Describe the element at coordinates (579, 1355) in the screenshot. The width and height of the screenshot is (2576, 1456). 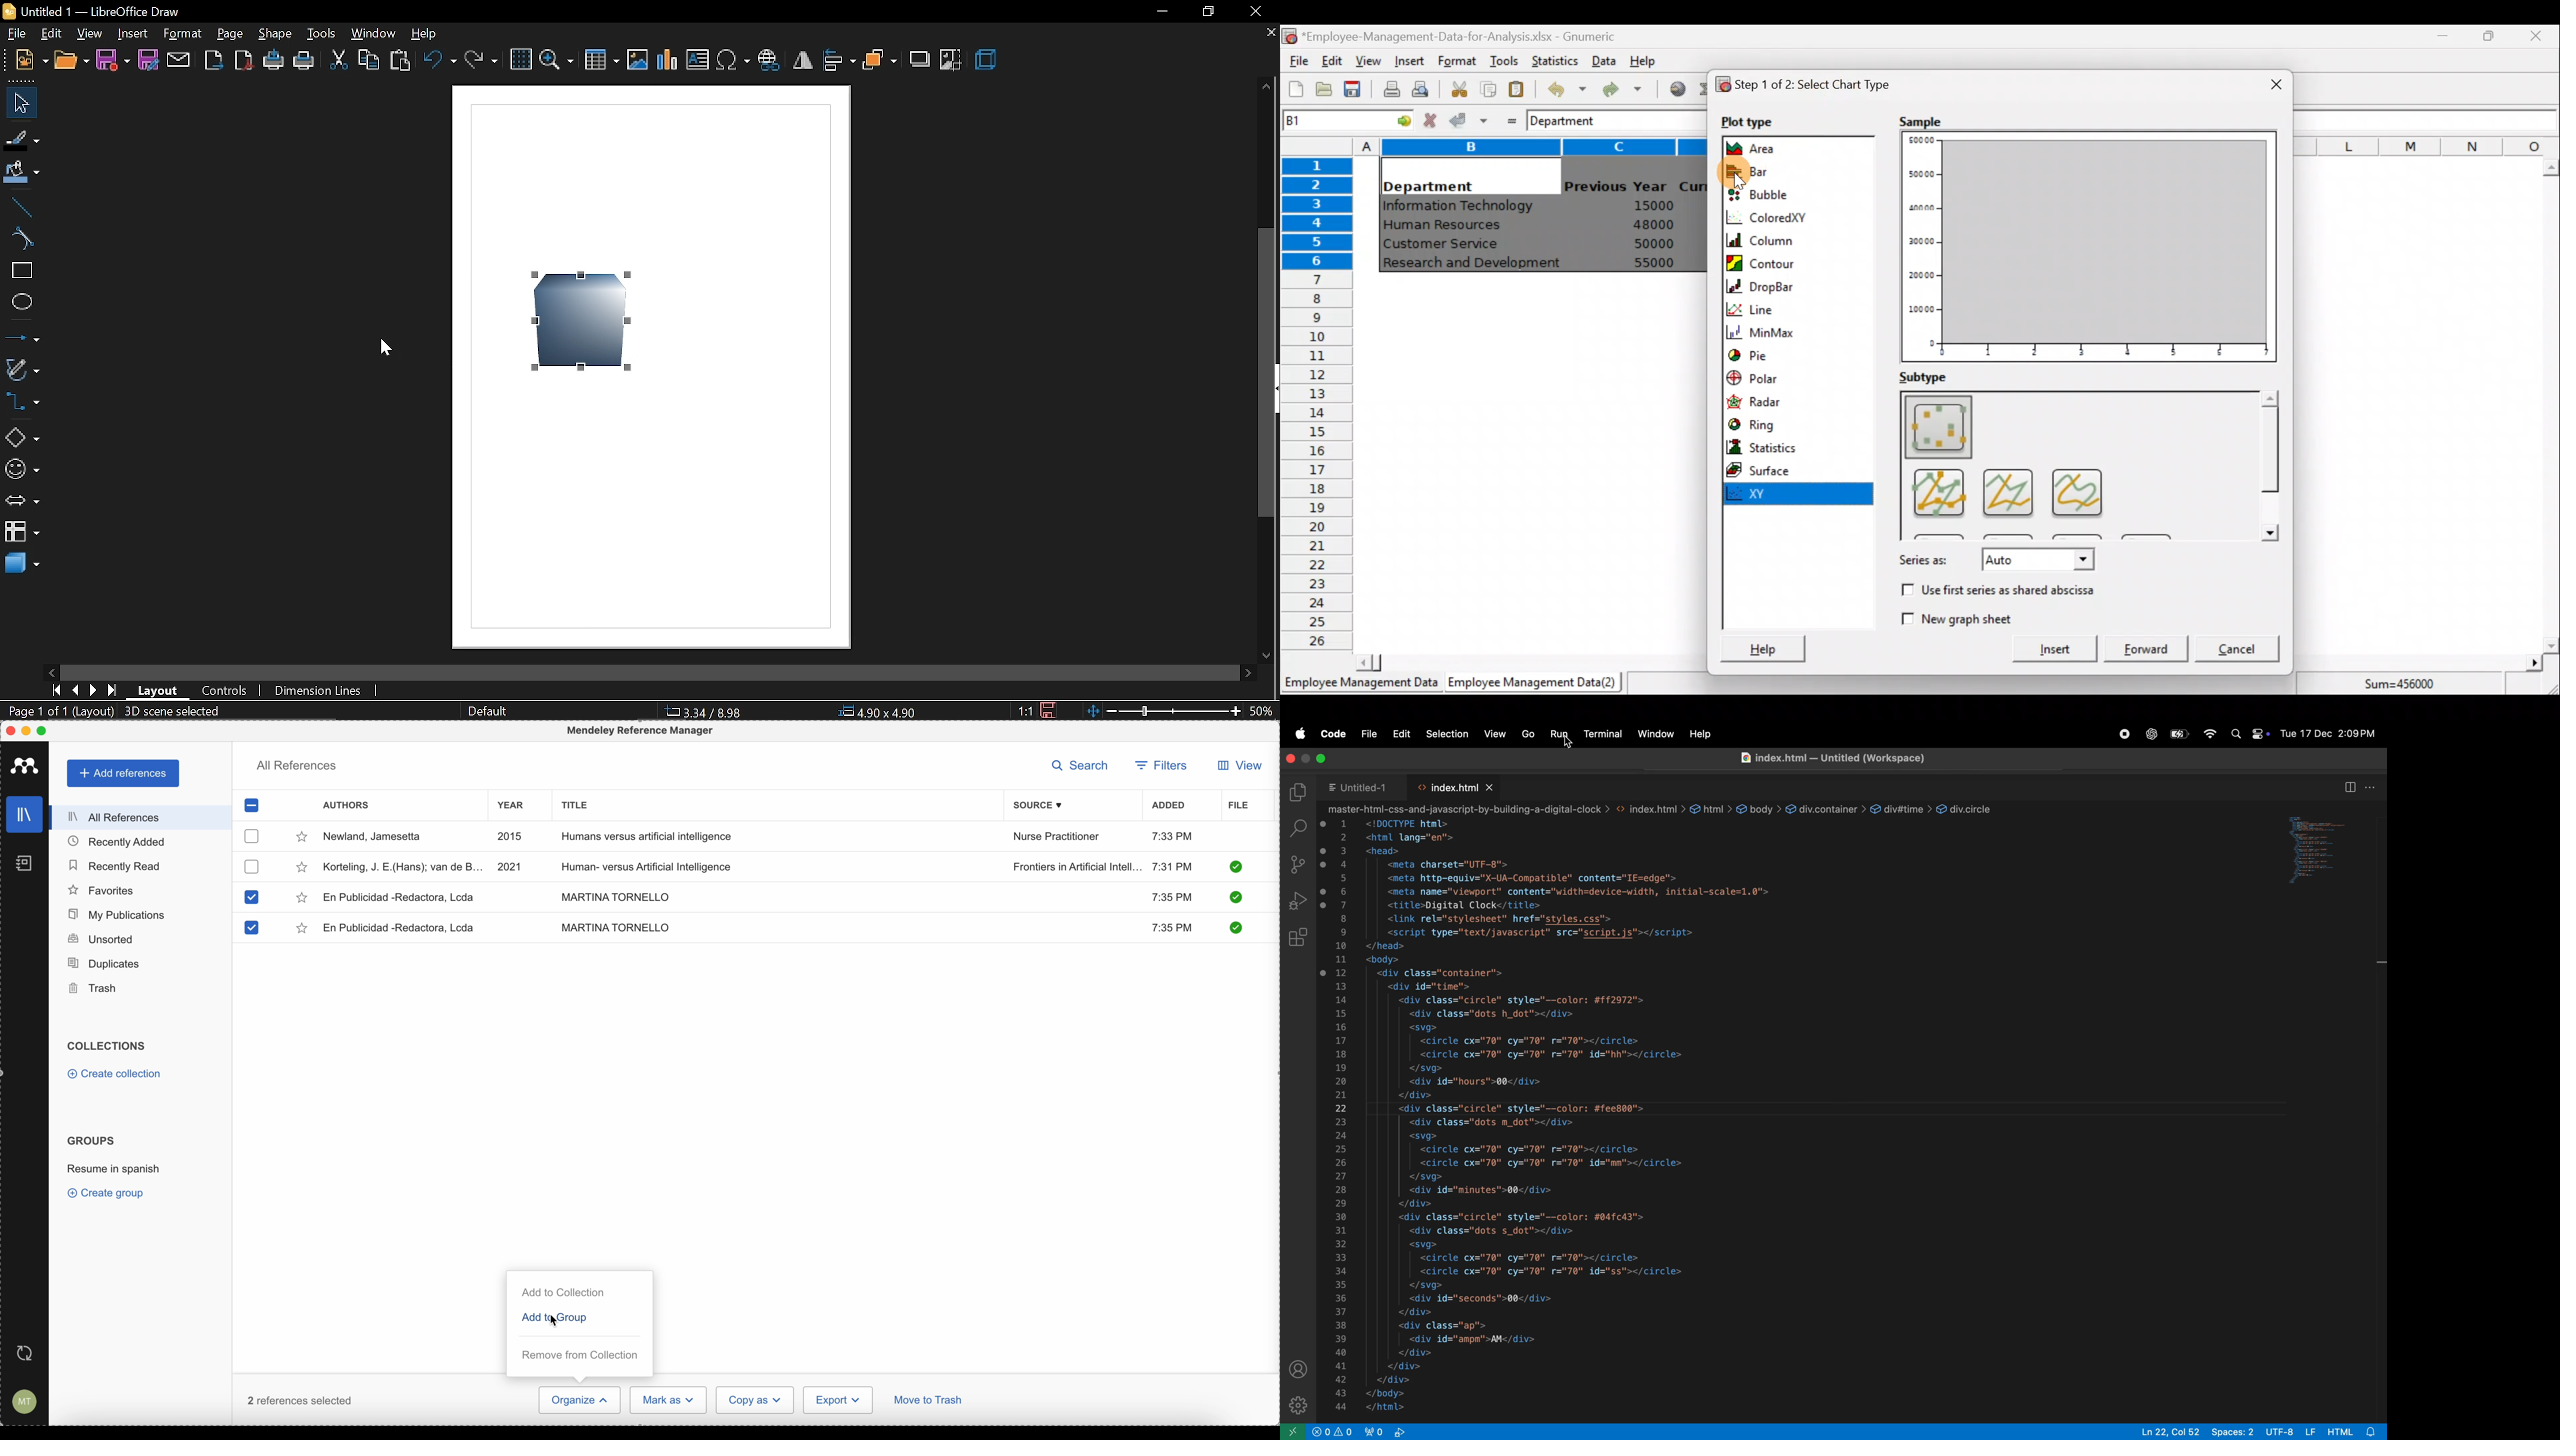
I see `remove from collection` at that location.